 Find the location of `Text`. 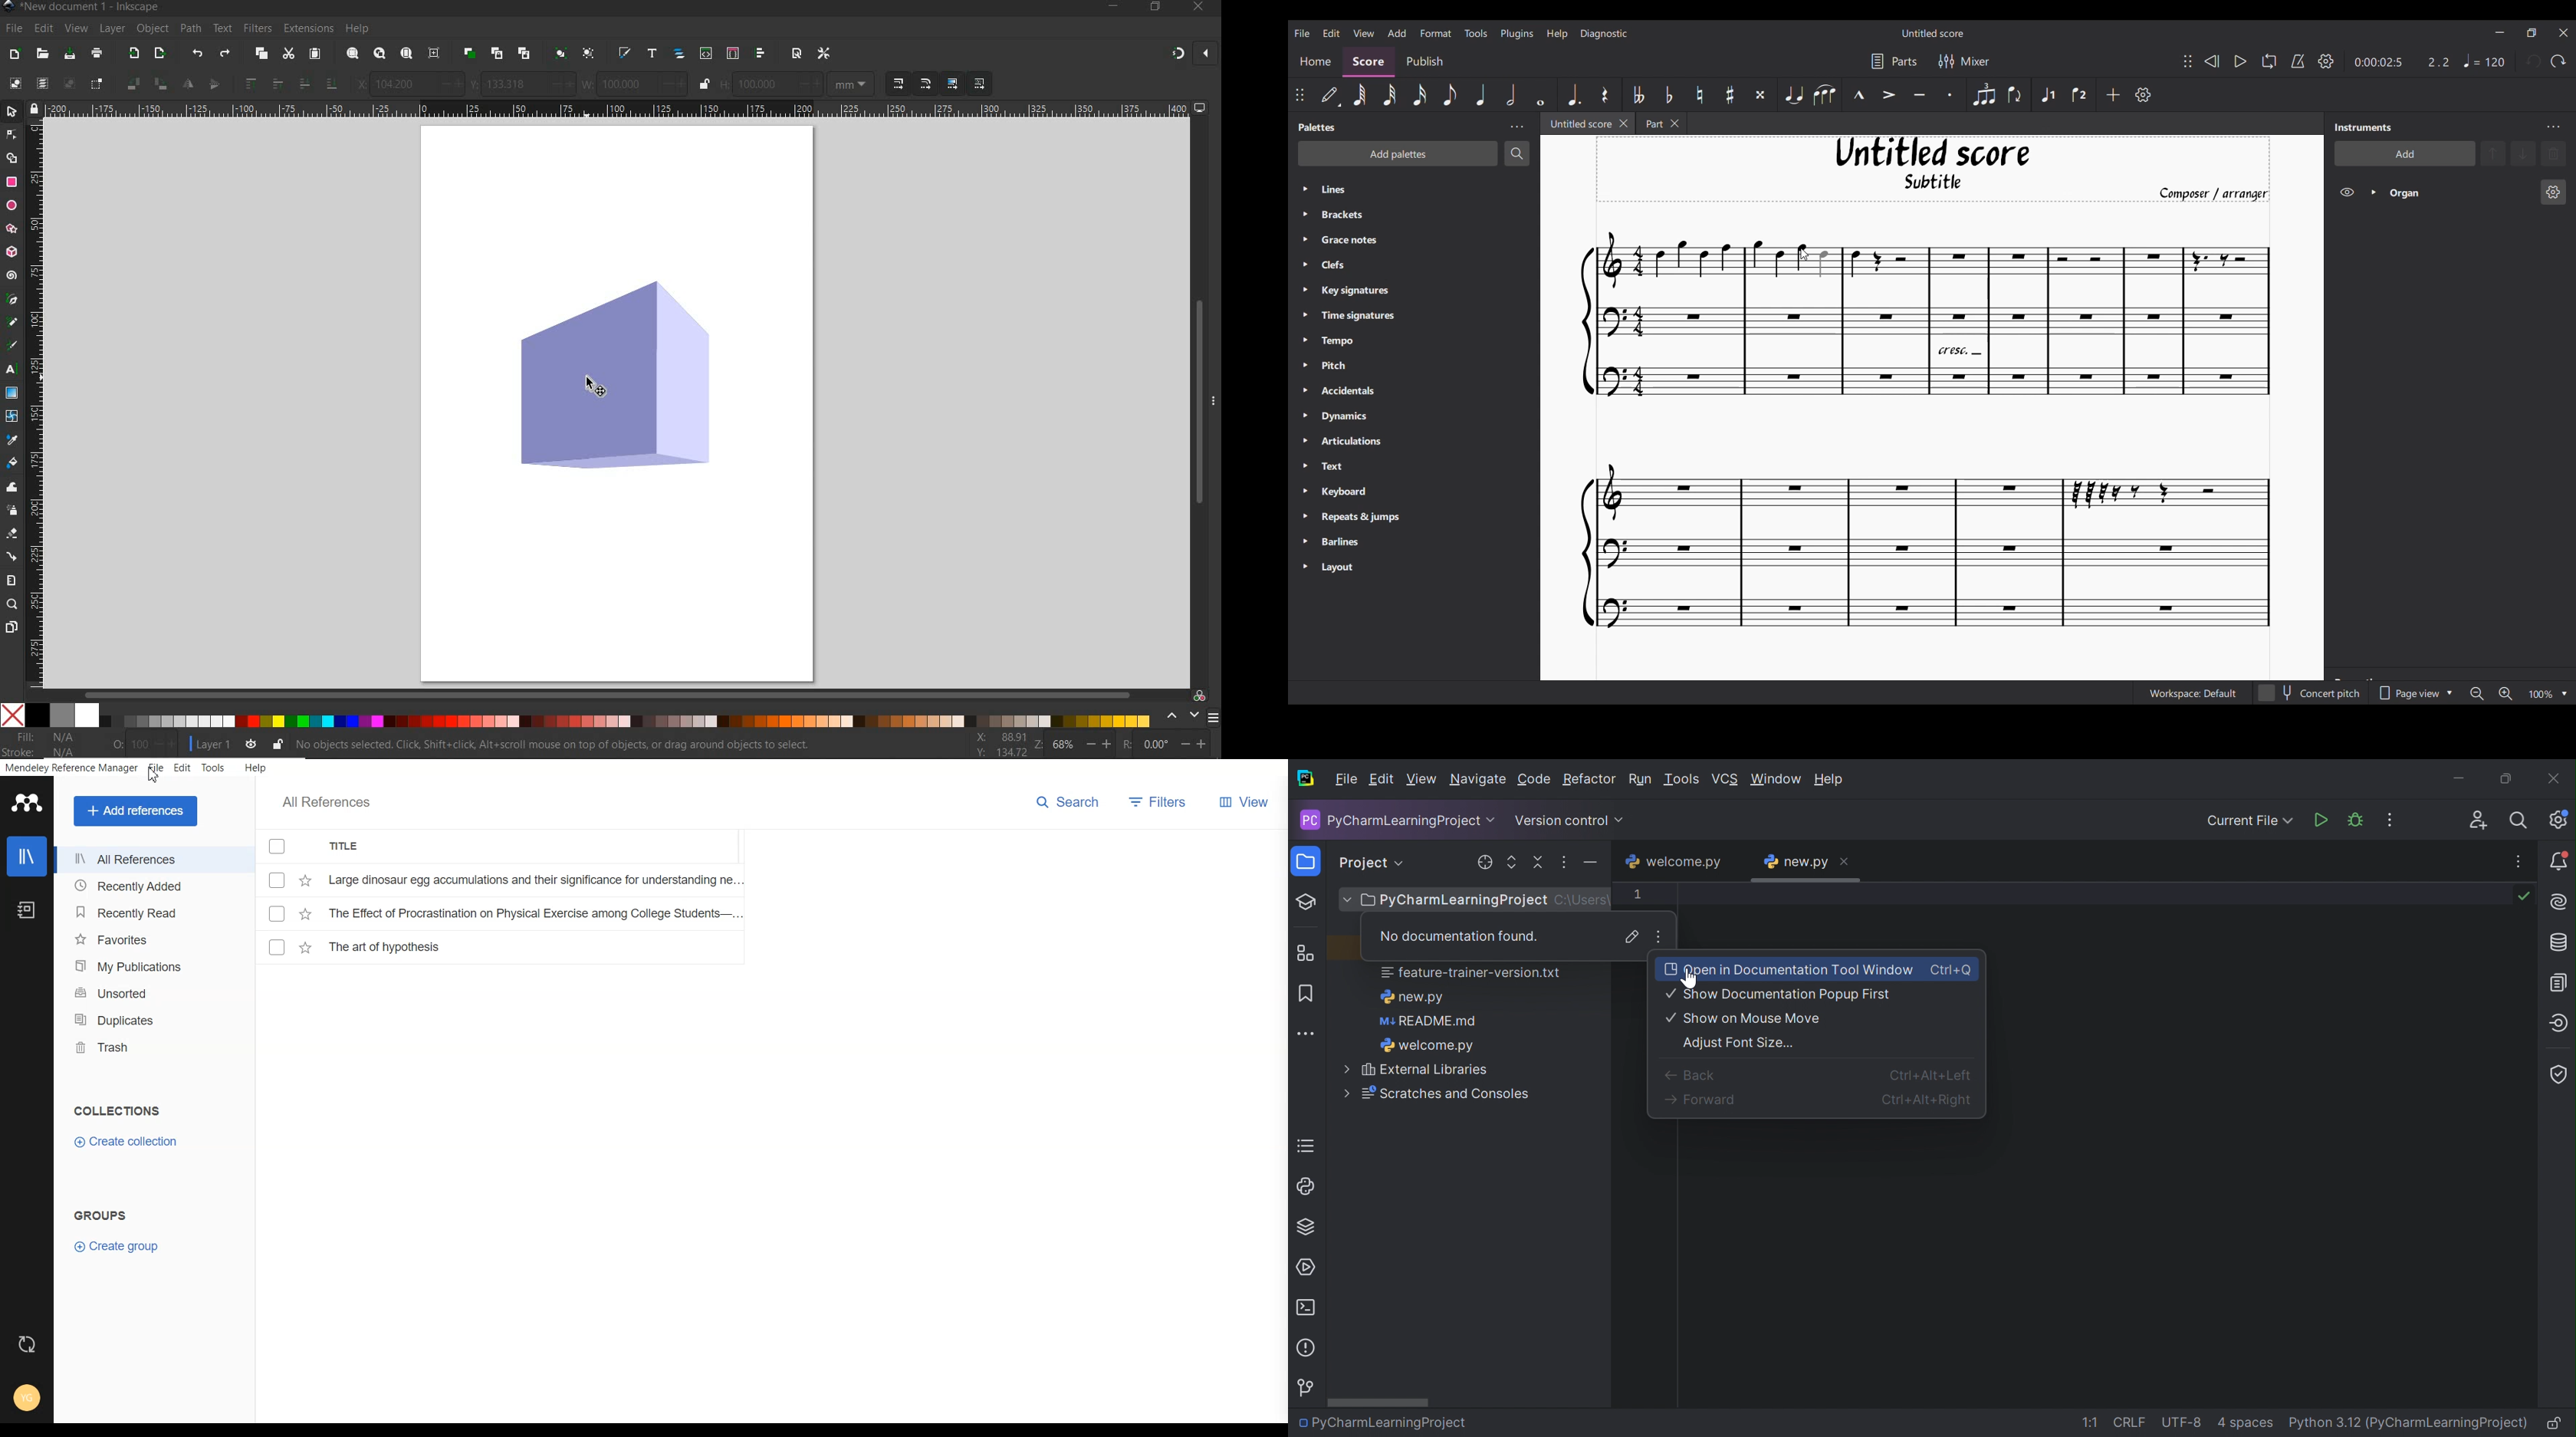

Text is located at coordinates (103, 1215).